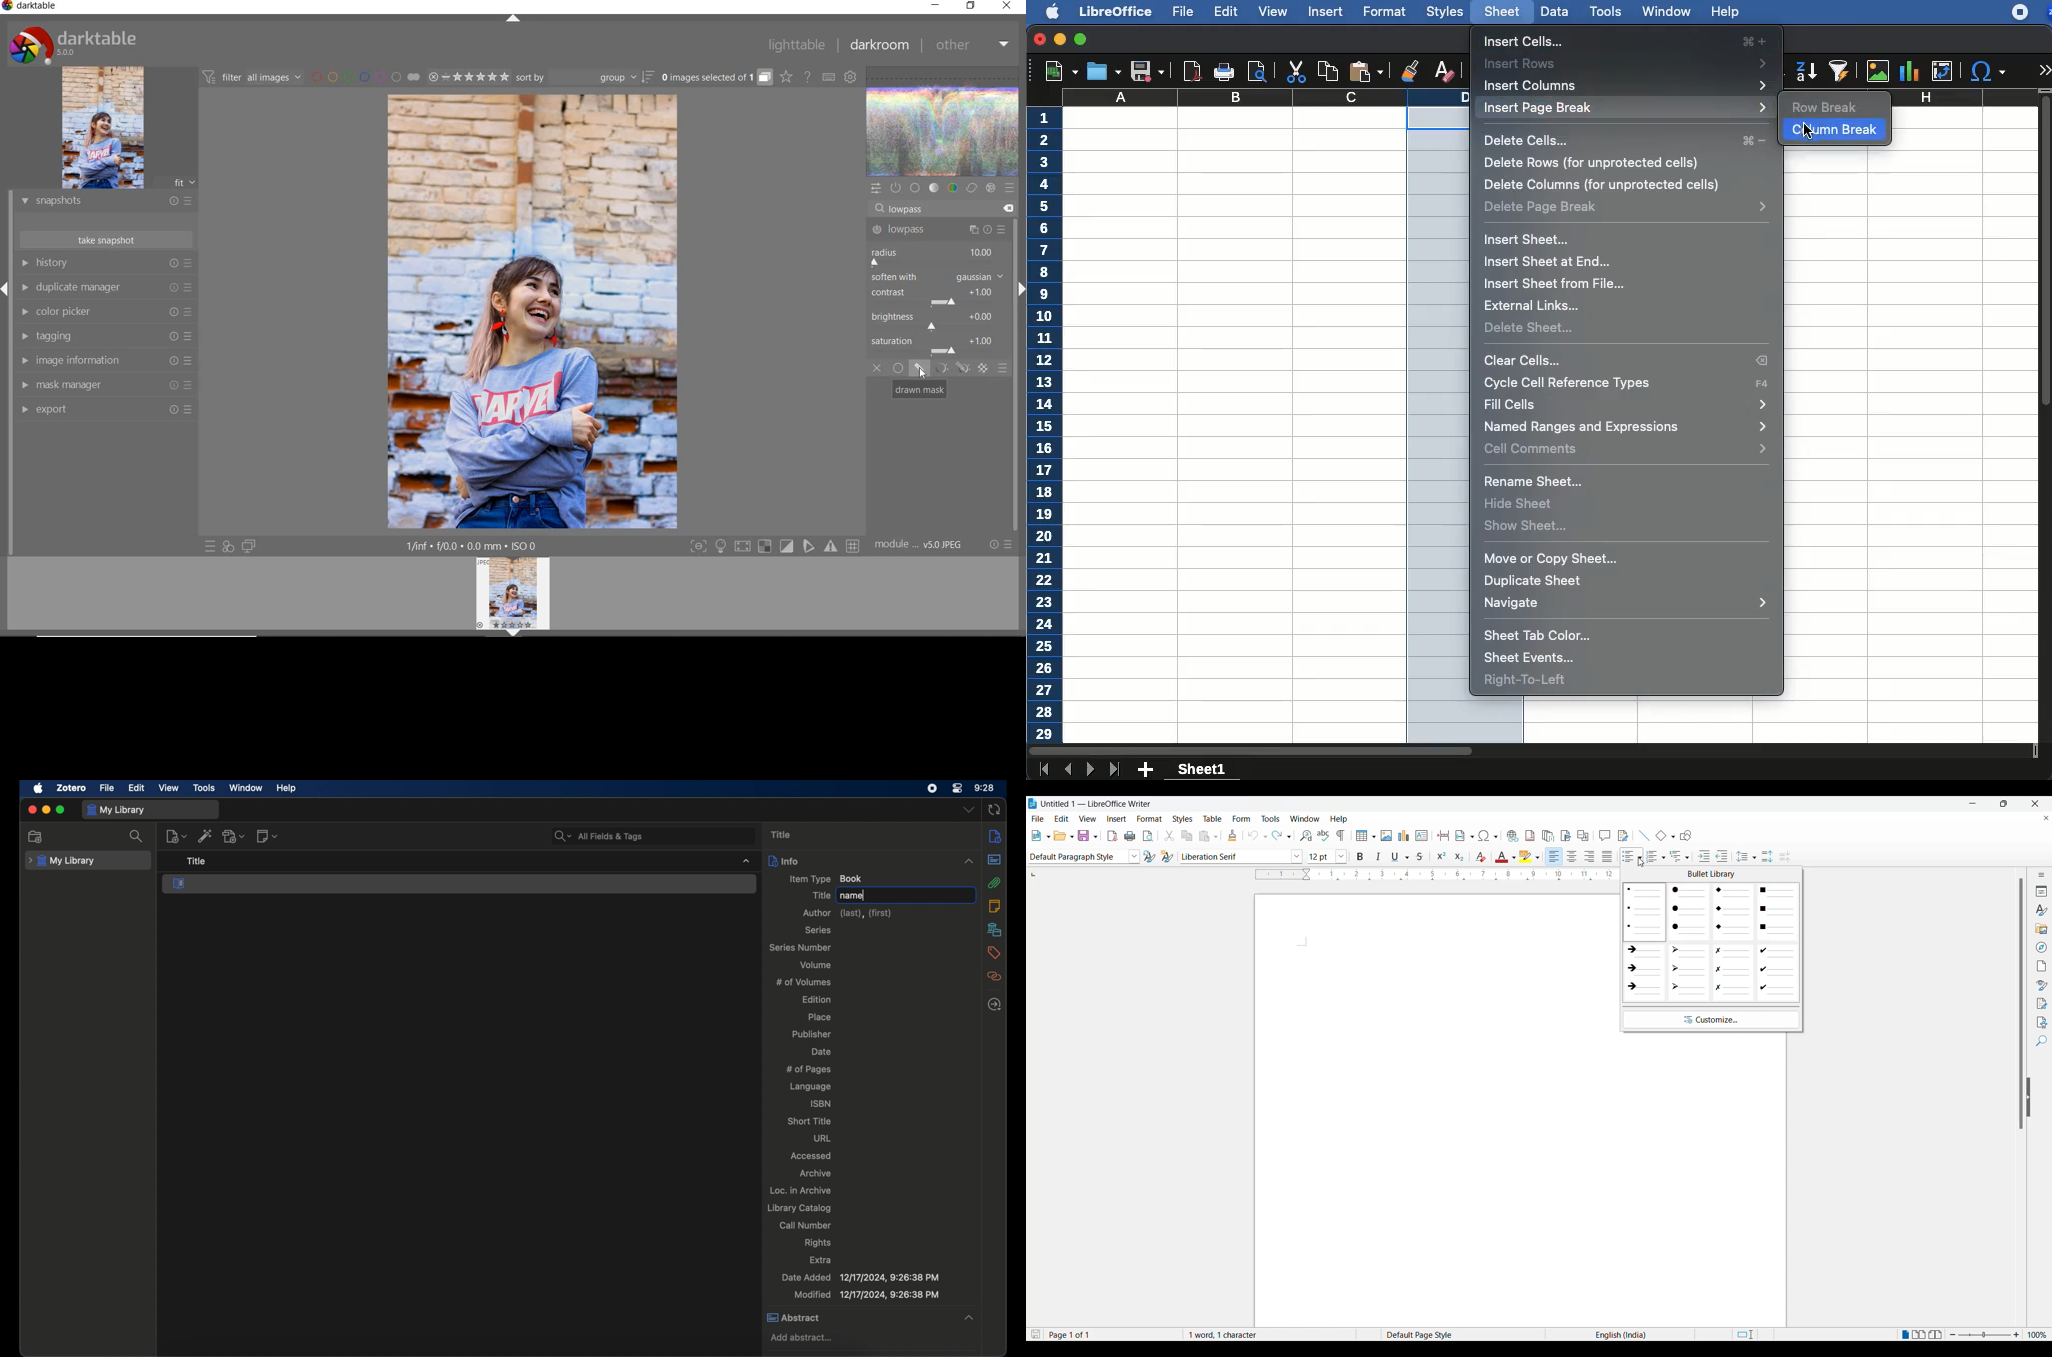 This screenshot has width=2072, height=1372. What do you see at coordinates (246, 787) in the screenshot?
I see `window` at bounding box center [246, 787].